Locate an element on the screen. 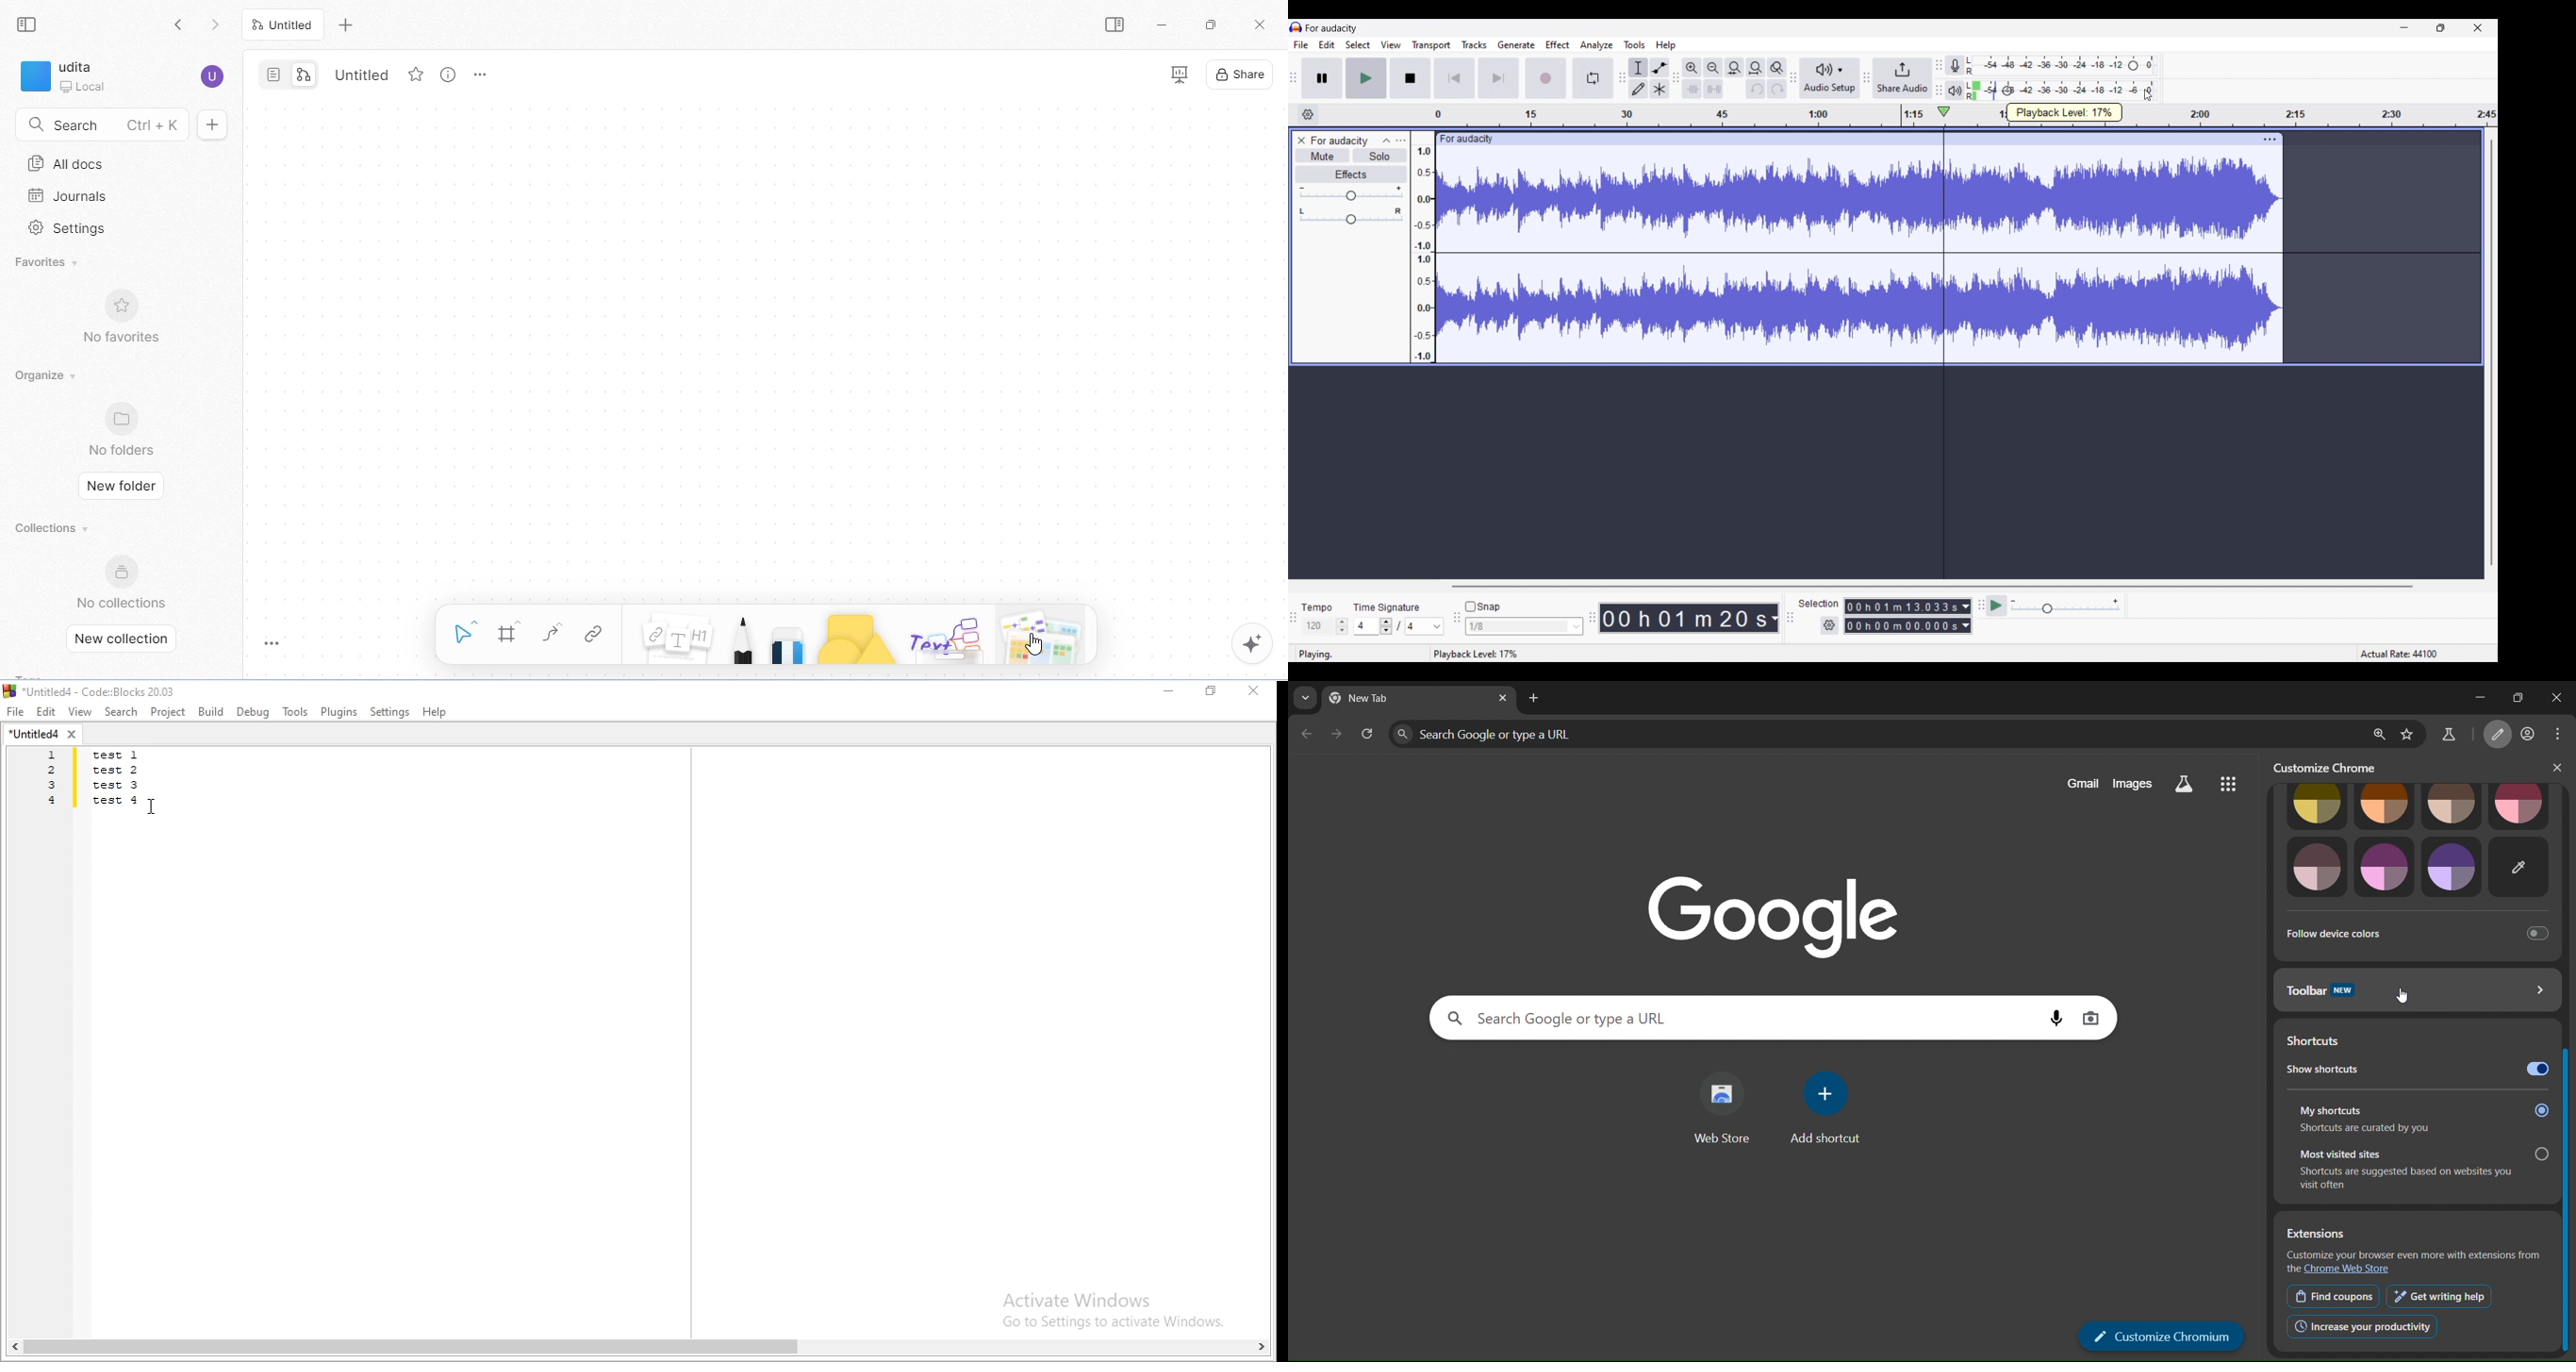 Image resolution: width=2576 pixels, height=1372 pixels. share is located at coordinates (1240, 74).